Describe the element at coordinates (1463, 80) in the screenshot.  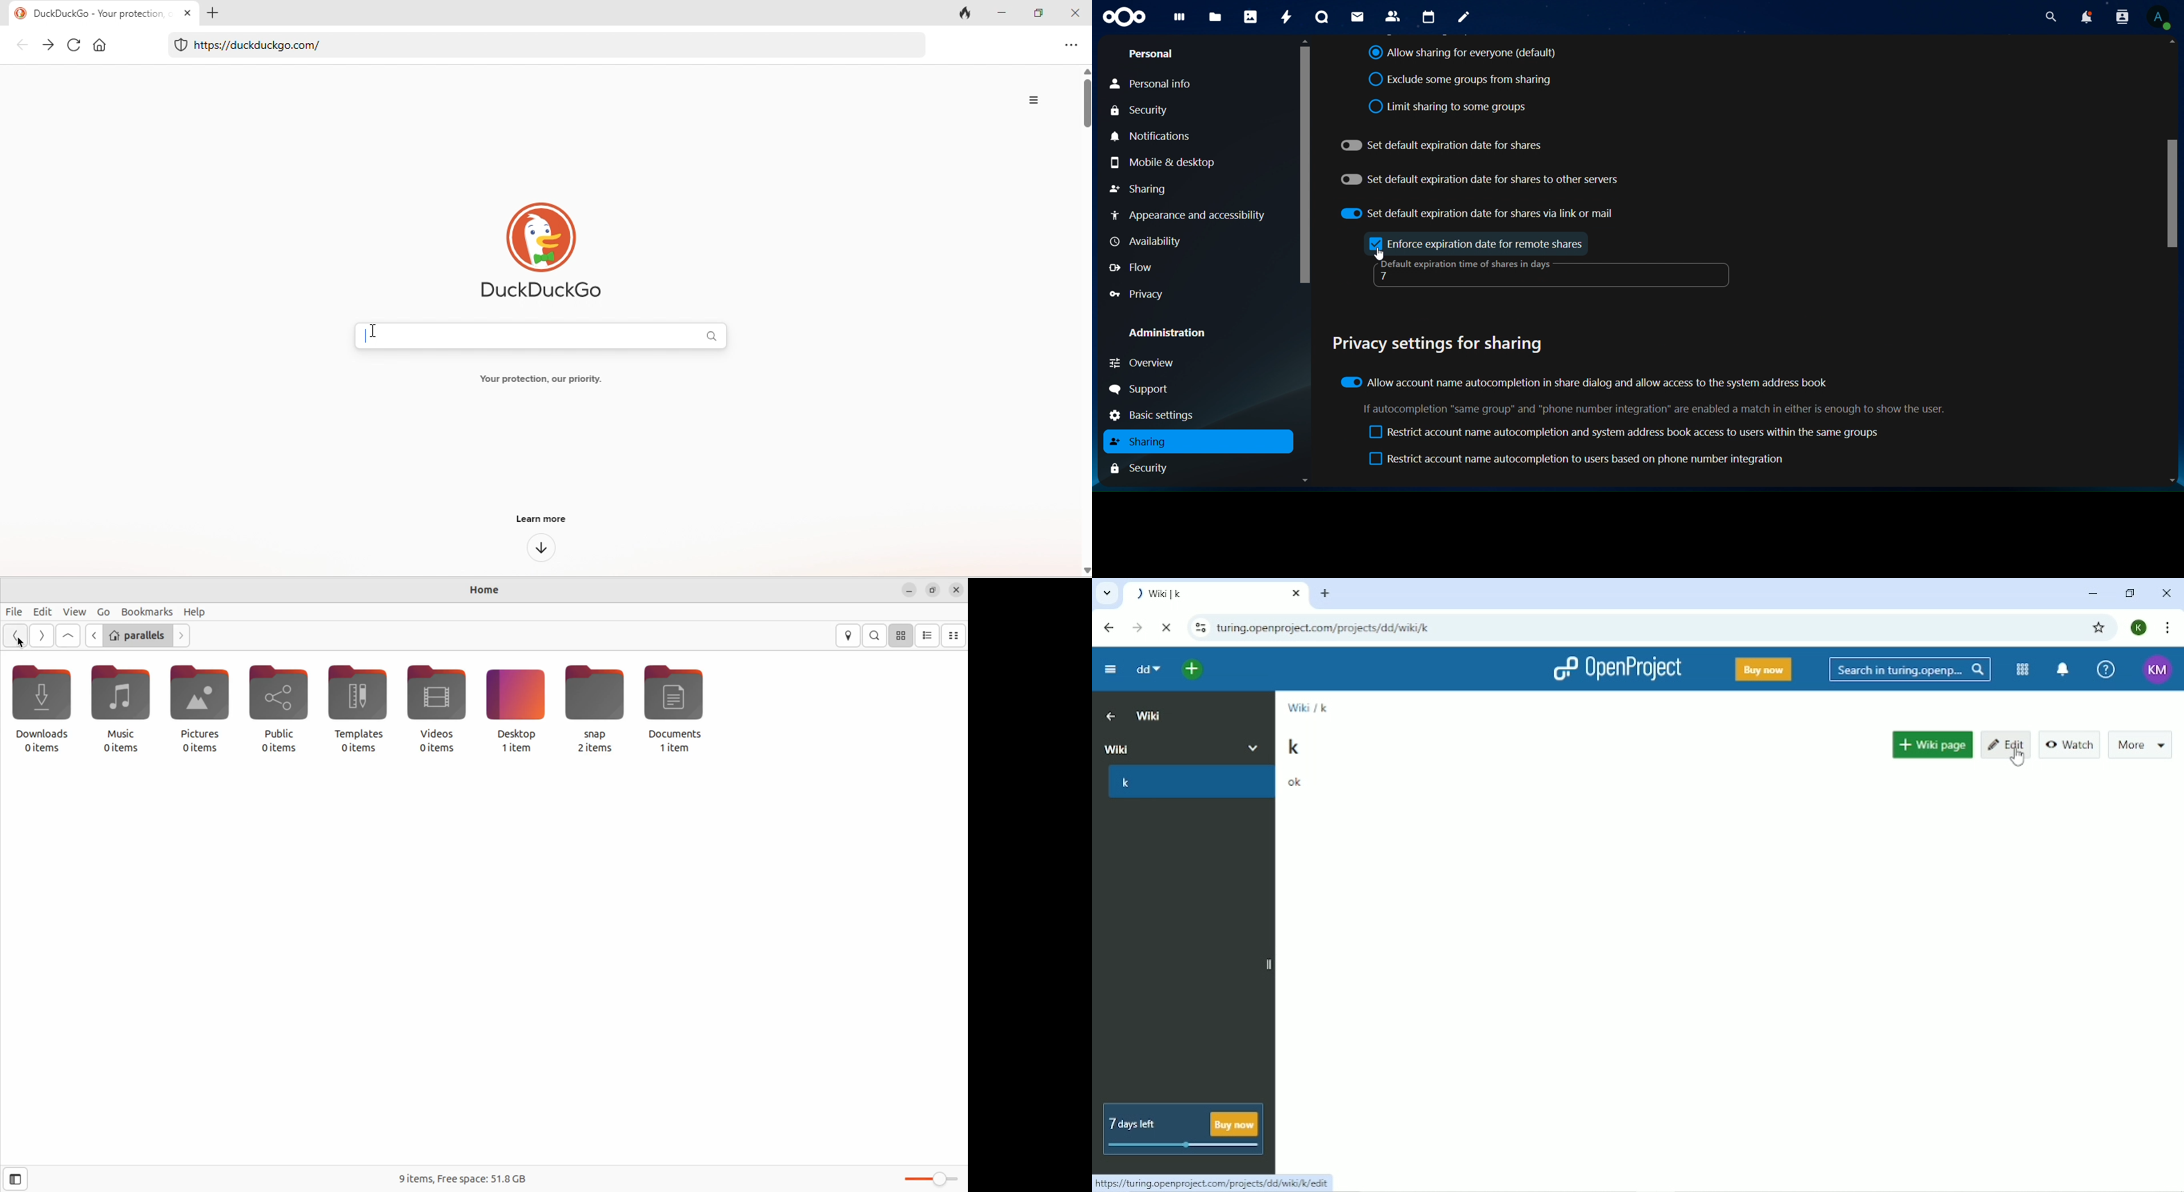
I see `exclude somegroups from sharing` at that location.